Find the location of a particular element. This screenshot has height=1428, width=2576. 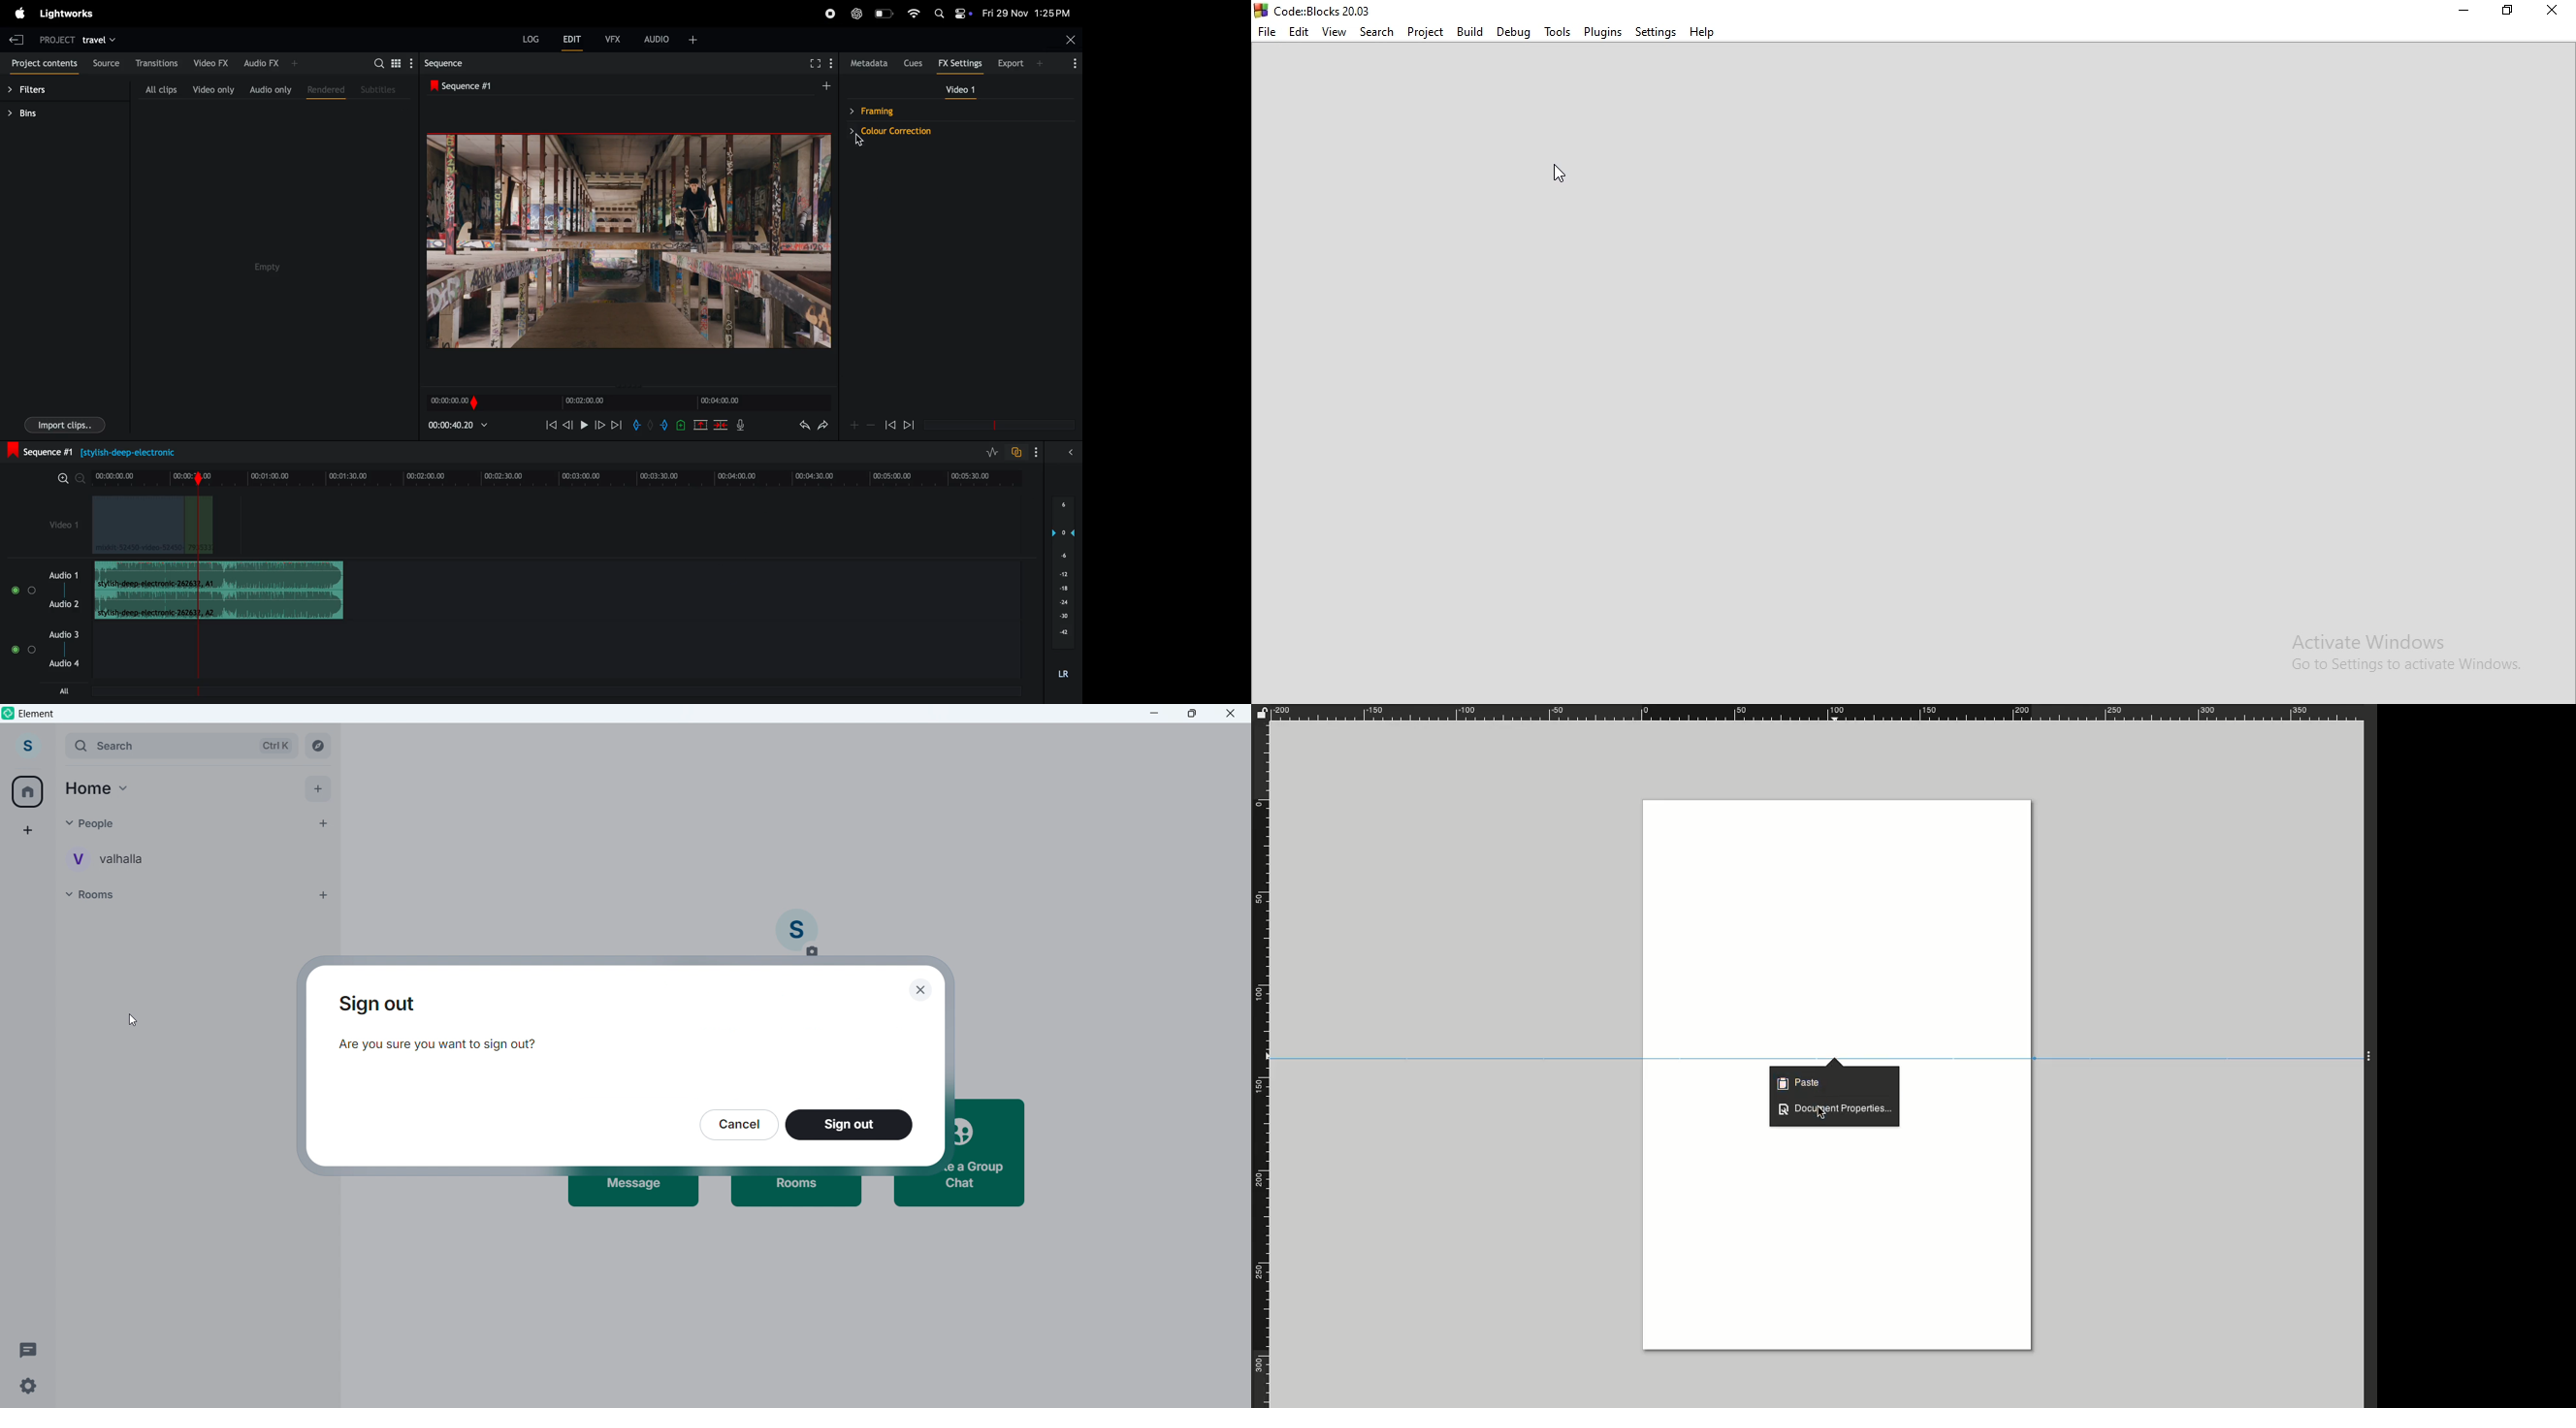

close  is located at coordinates (1230, 713).